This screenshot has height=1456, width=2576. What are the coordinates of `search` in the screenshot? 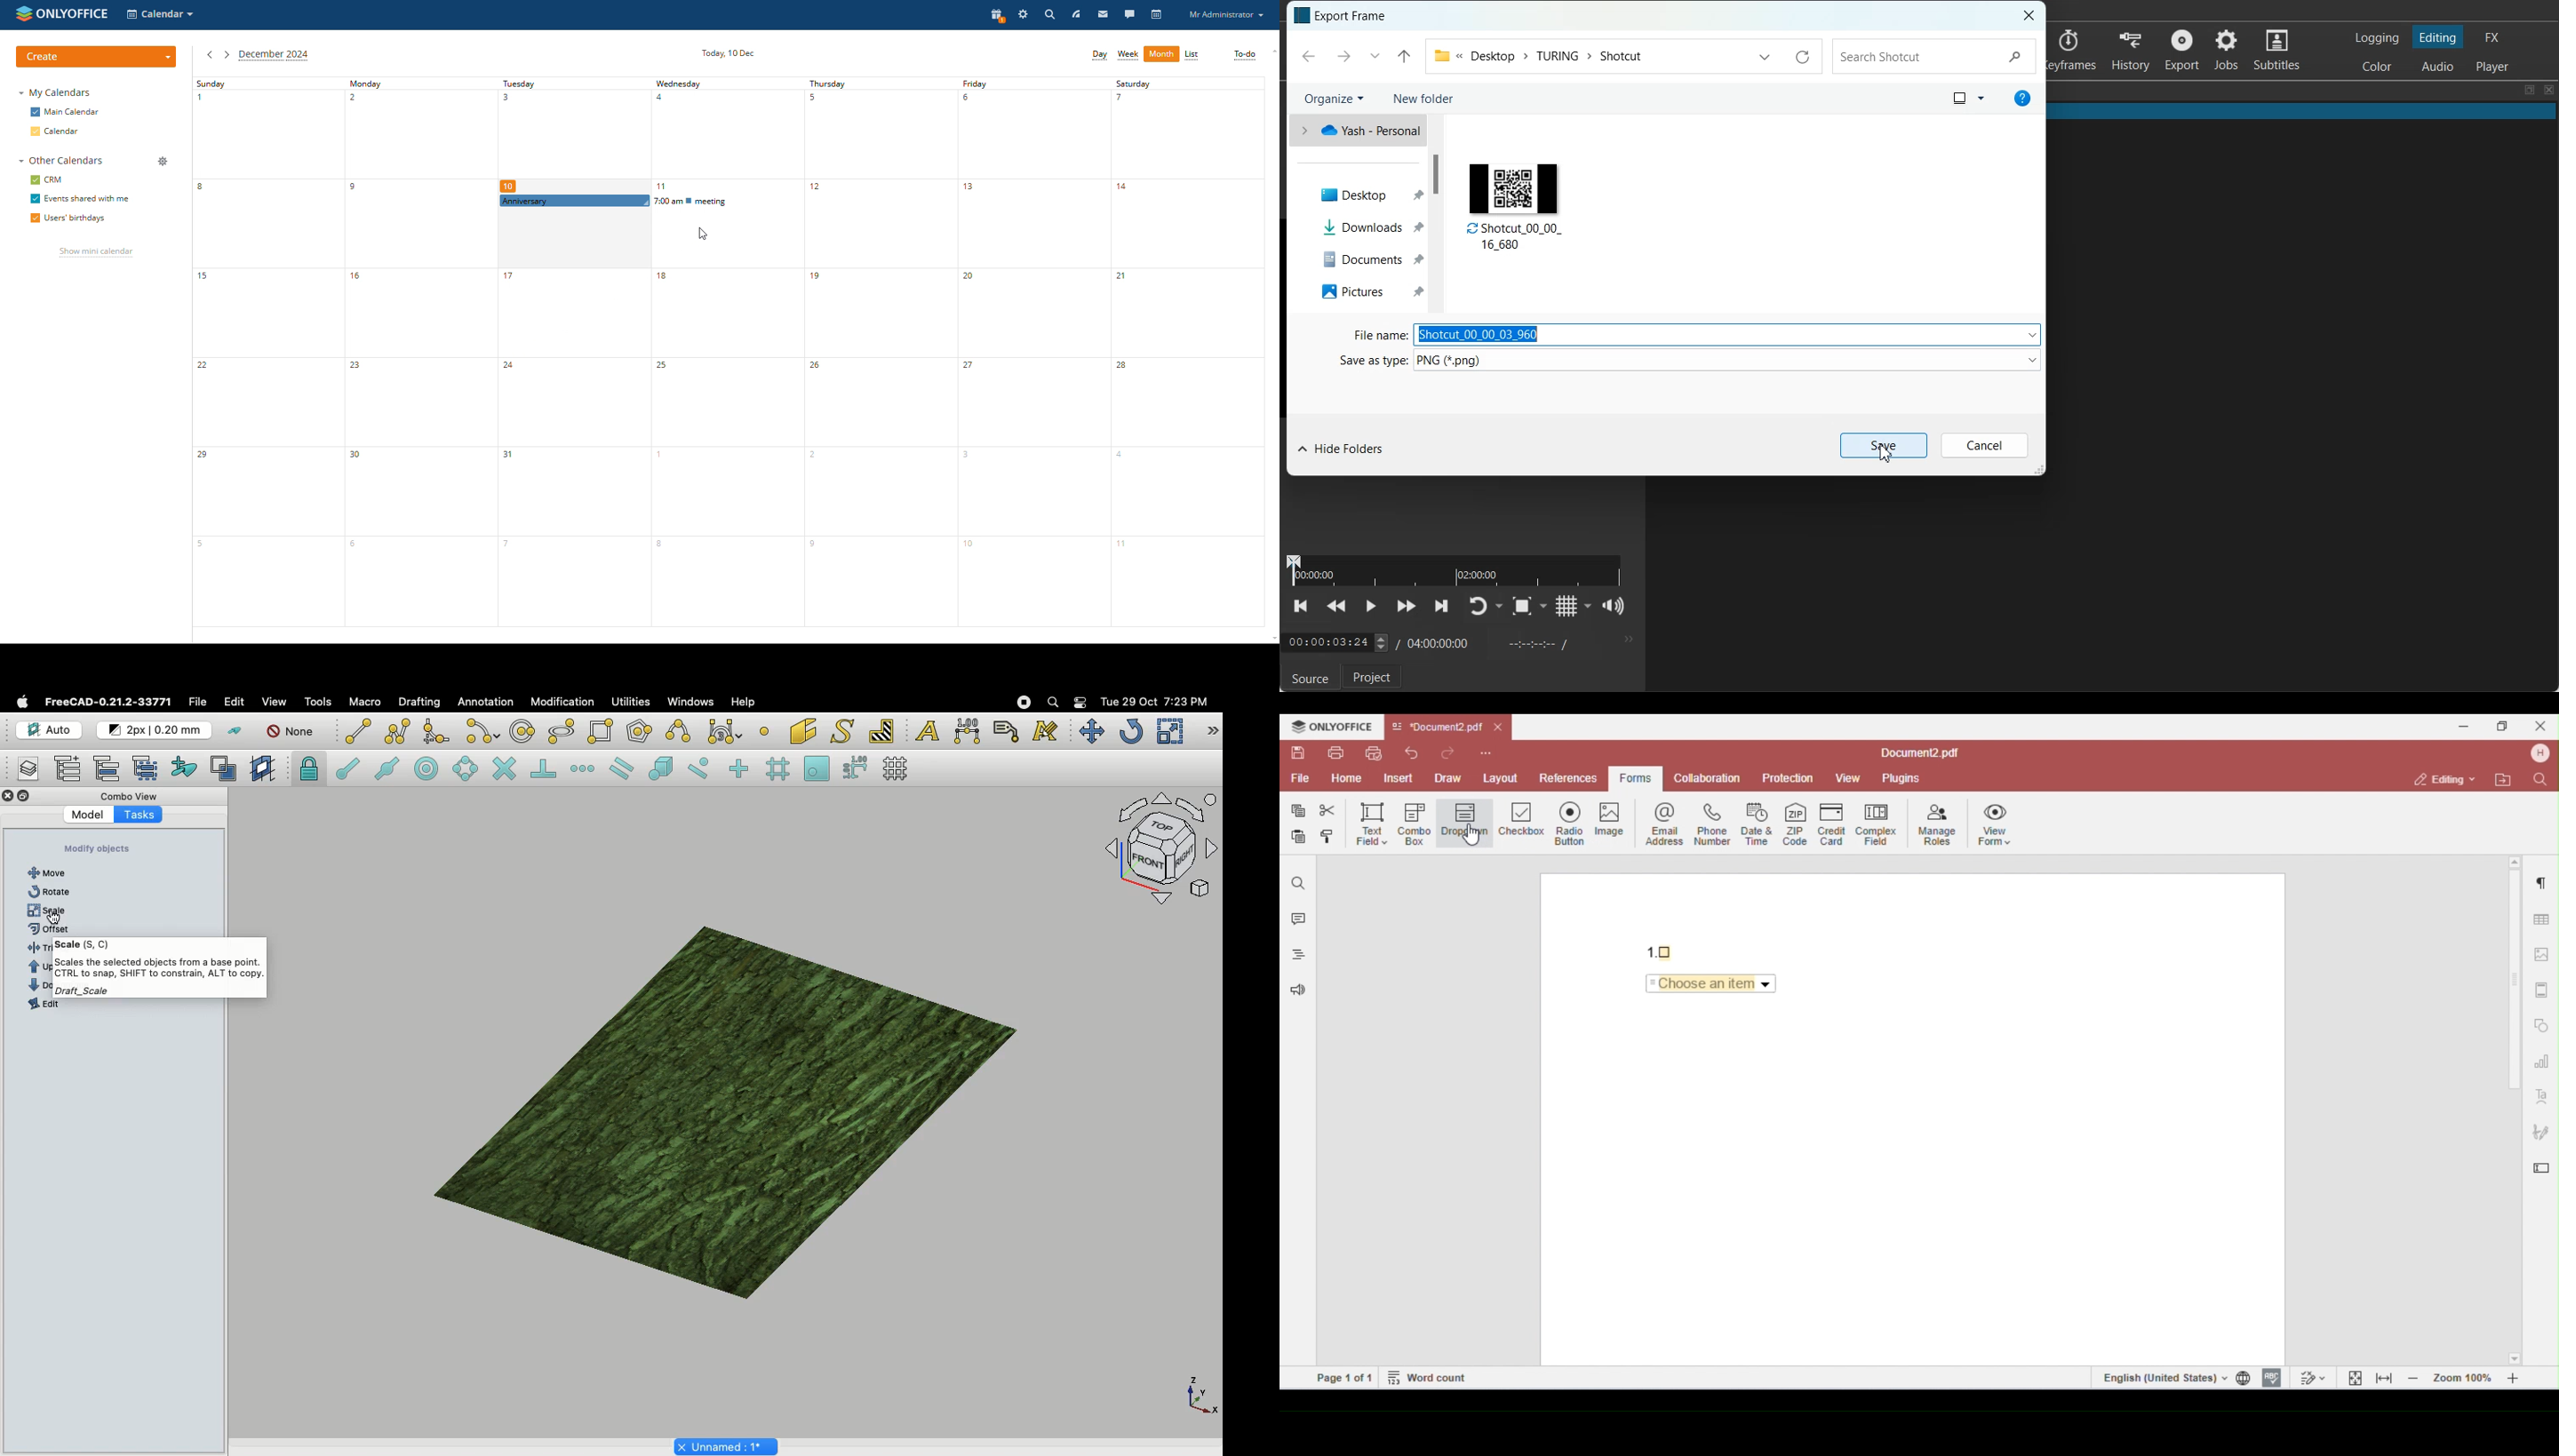 It's located at (1048, 15).